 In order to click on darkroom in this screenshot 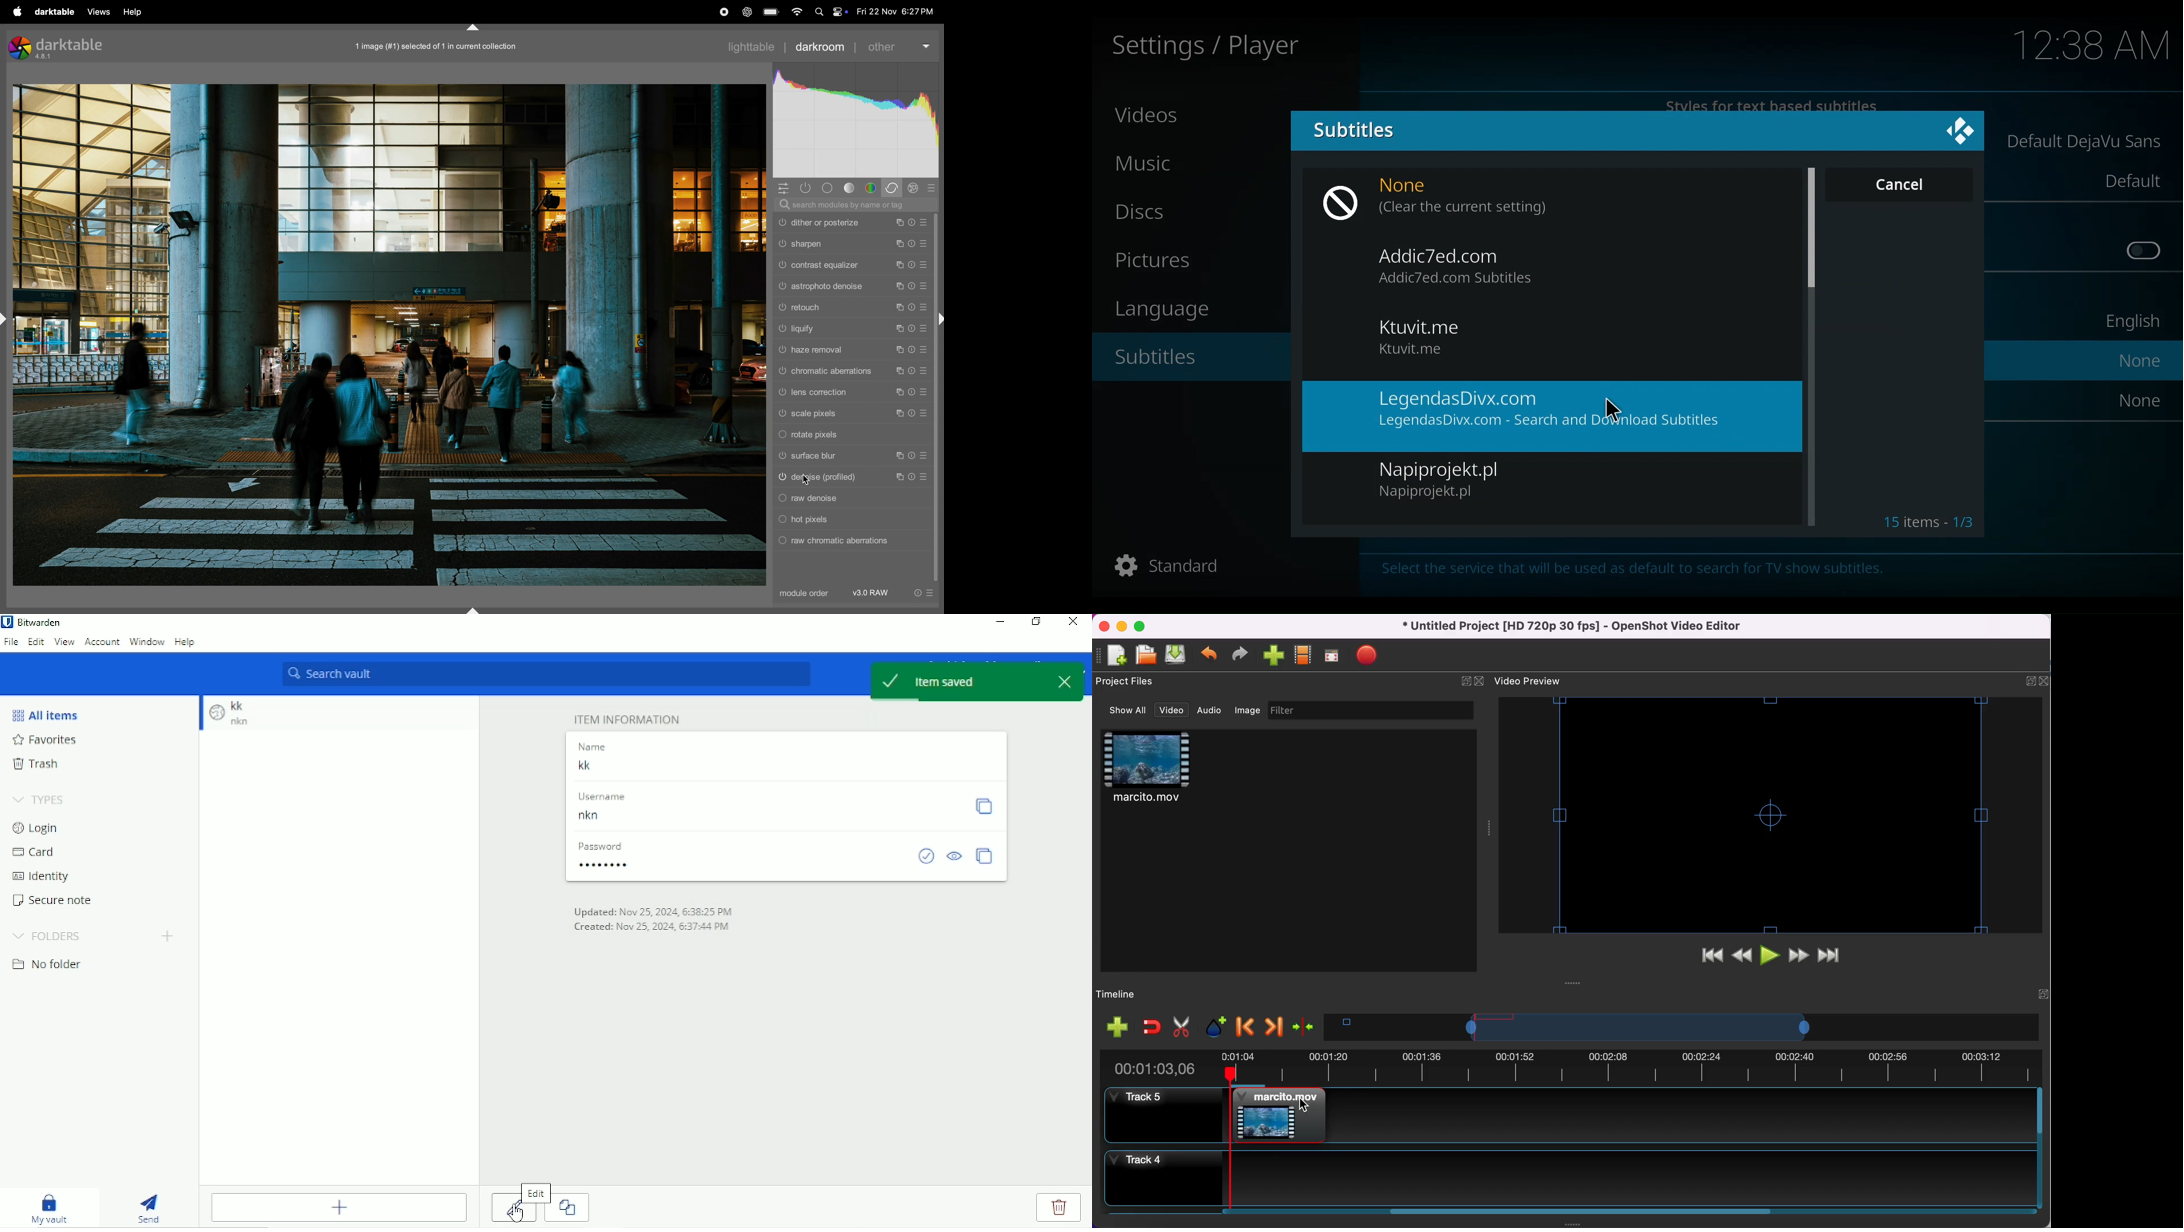, I will do `click(822, 48)`.